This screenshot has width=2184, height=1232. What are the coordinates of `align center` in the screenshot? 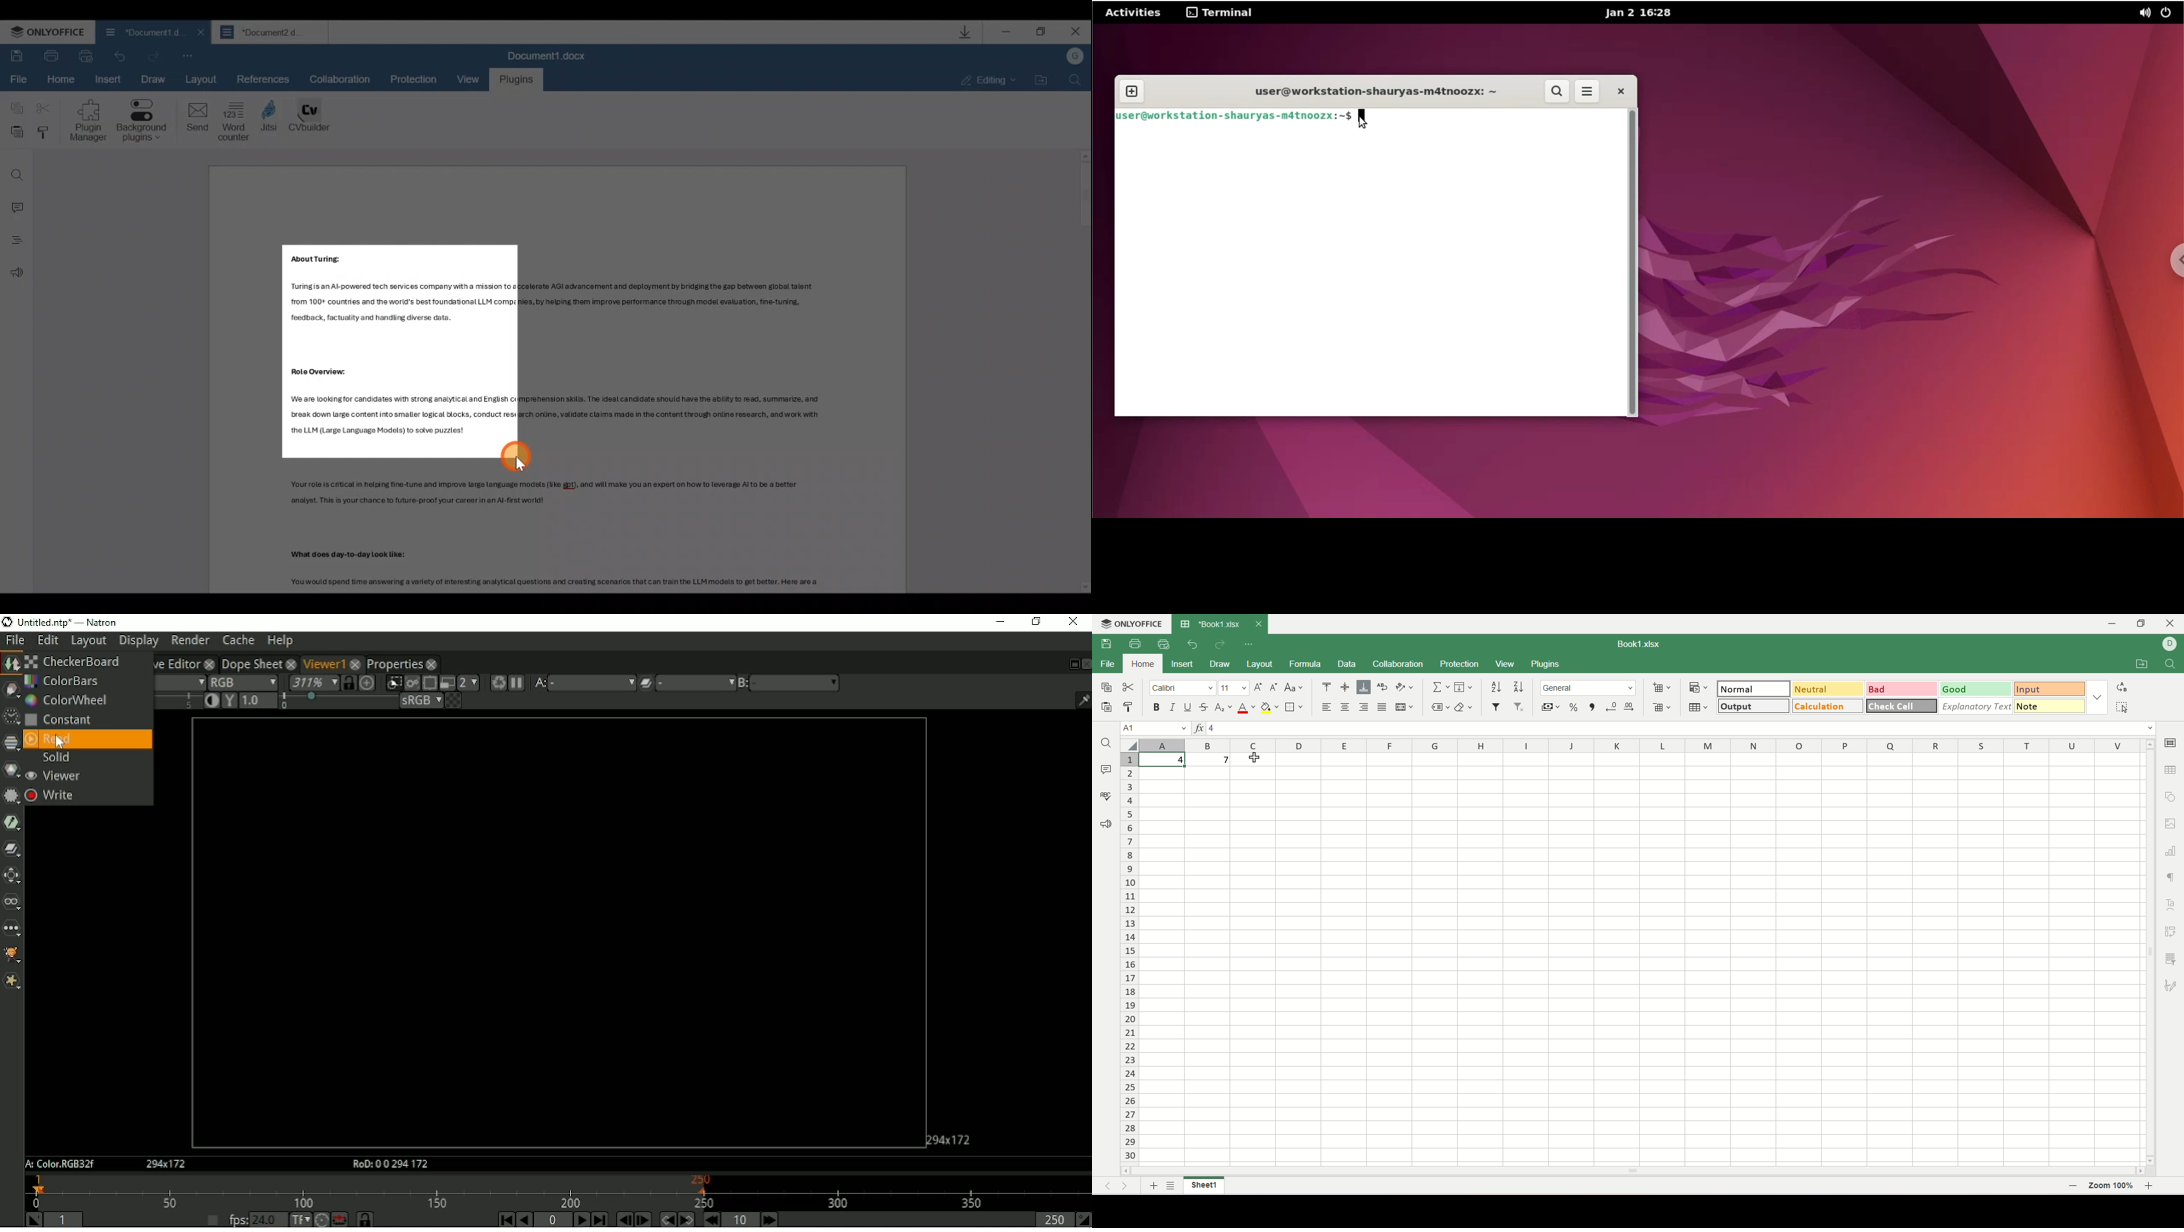 It's located at (1346, 707).